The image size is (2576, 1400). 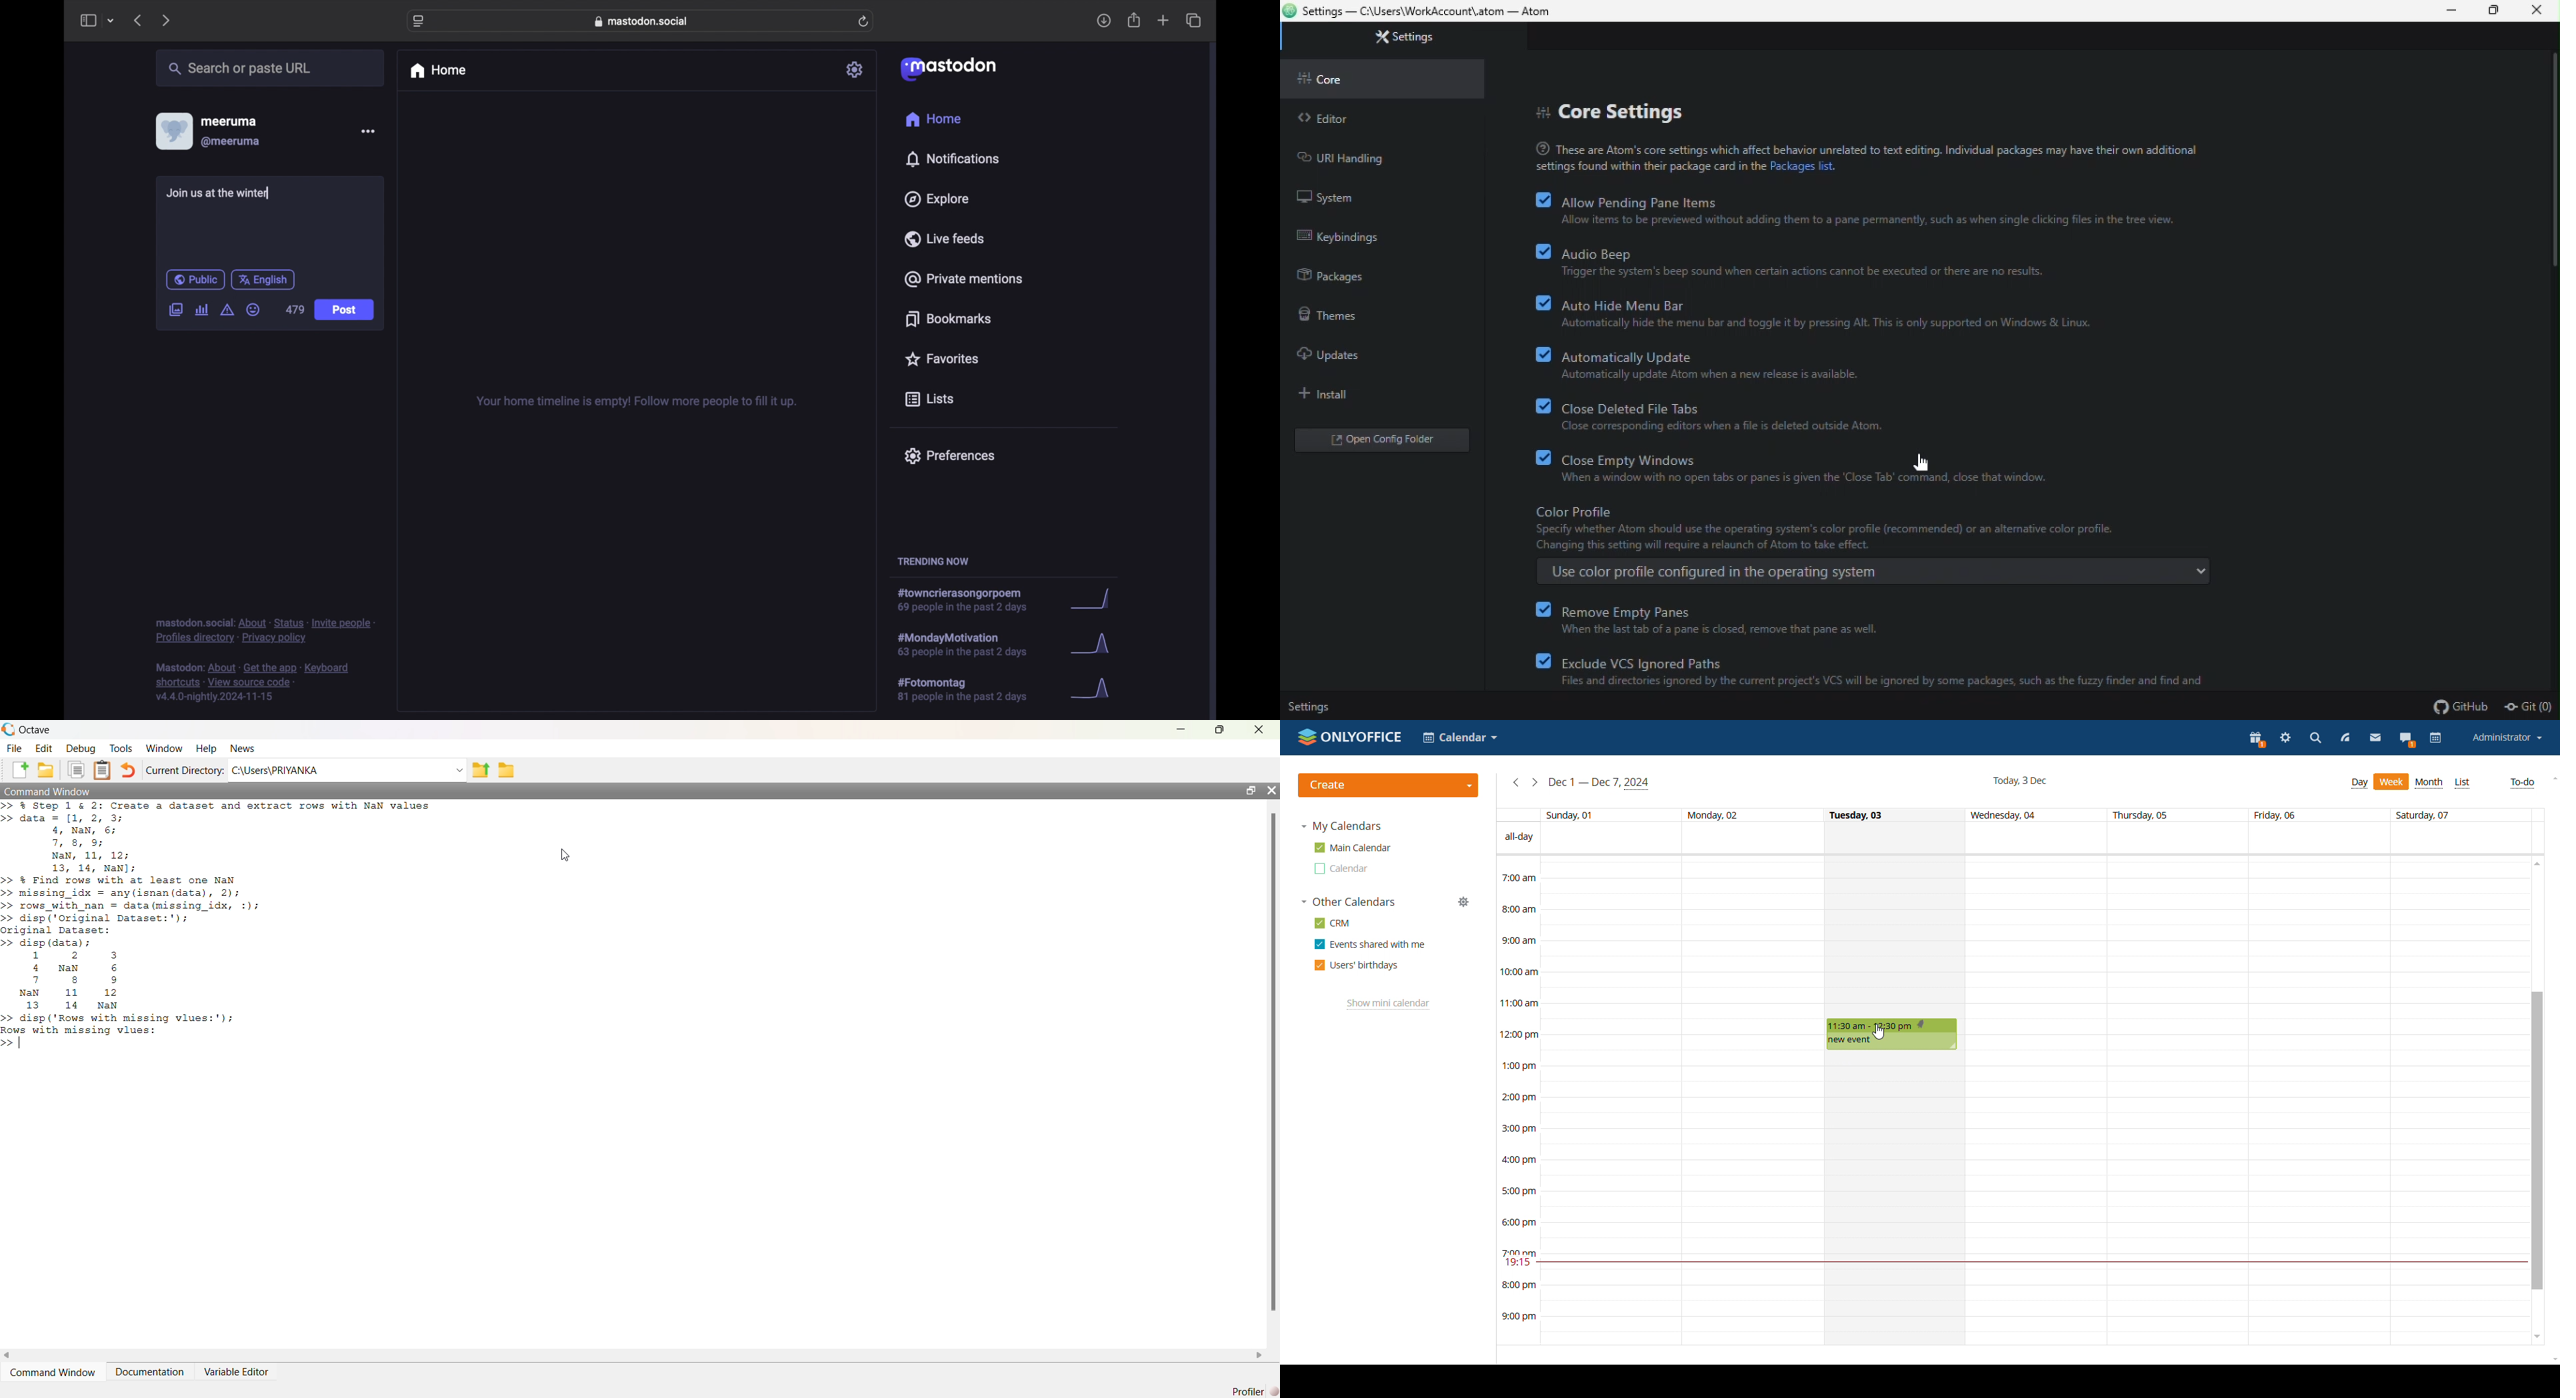 I want to click on cursor, so click(x=566, y=855).